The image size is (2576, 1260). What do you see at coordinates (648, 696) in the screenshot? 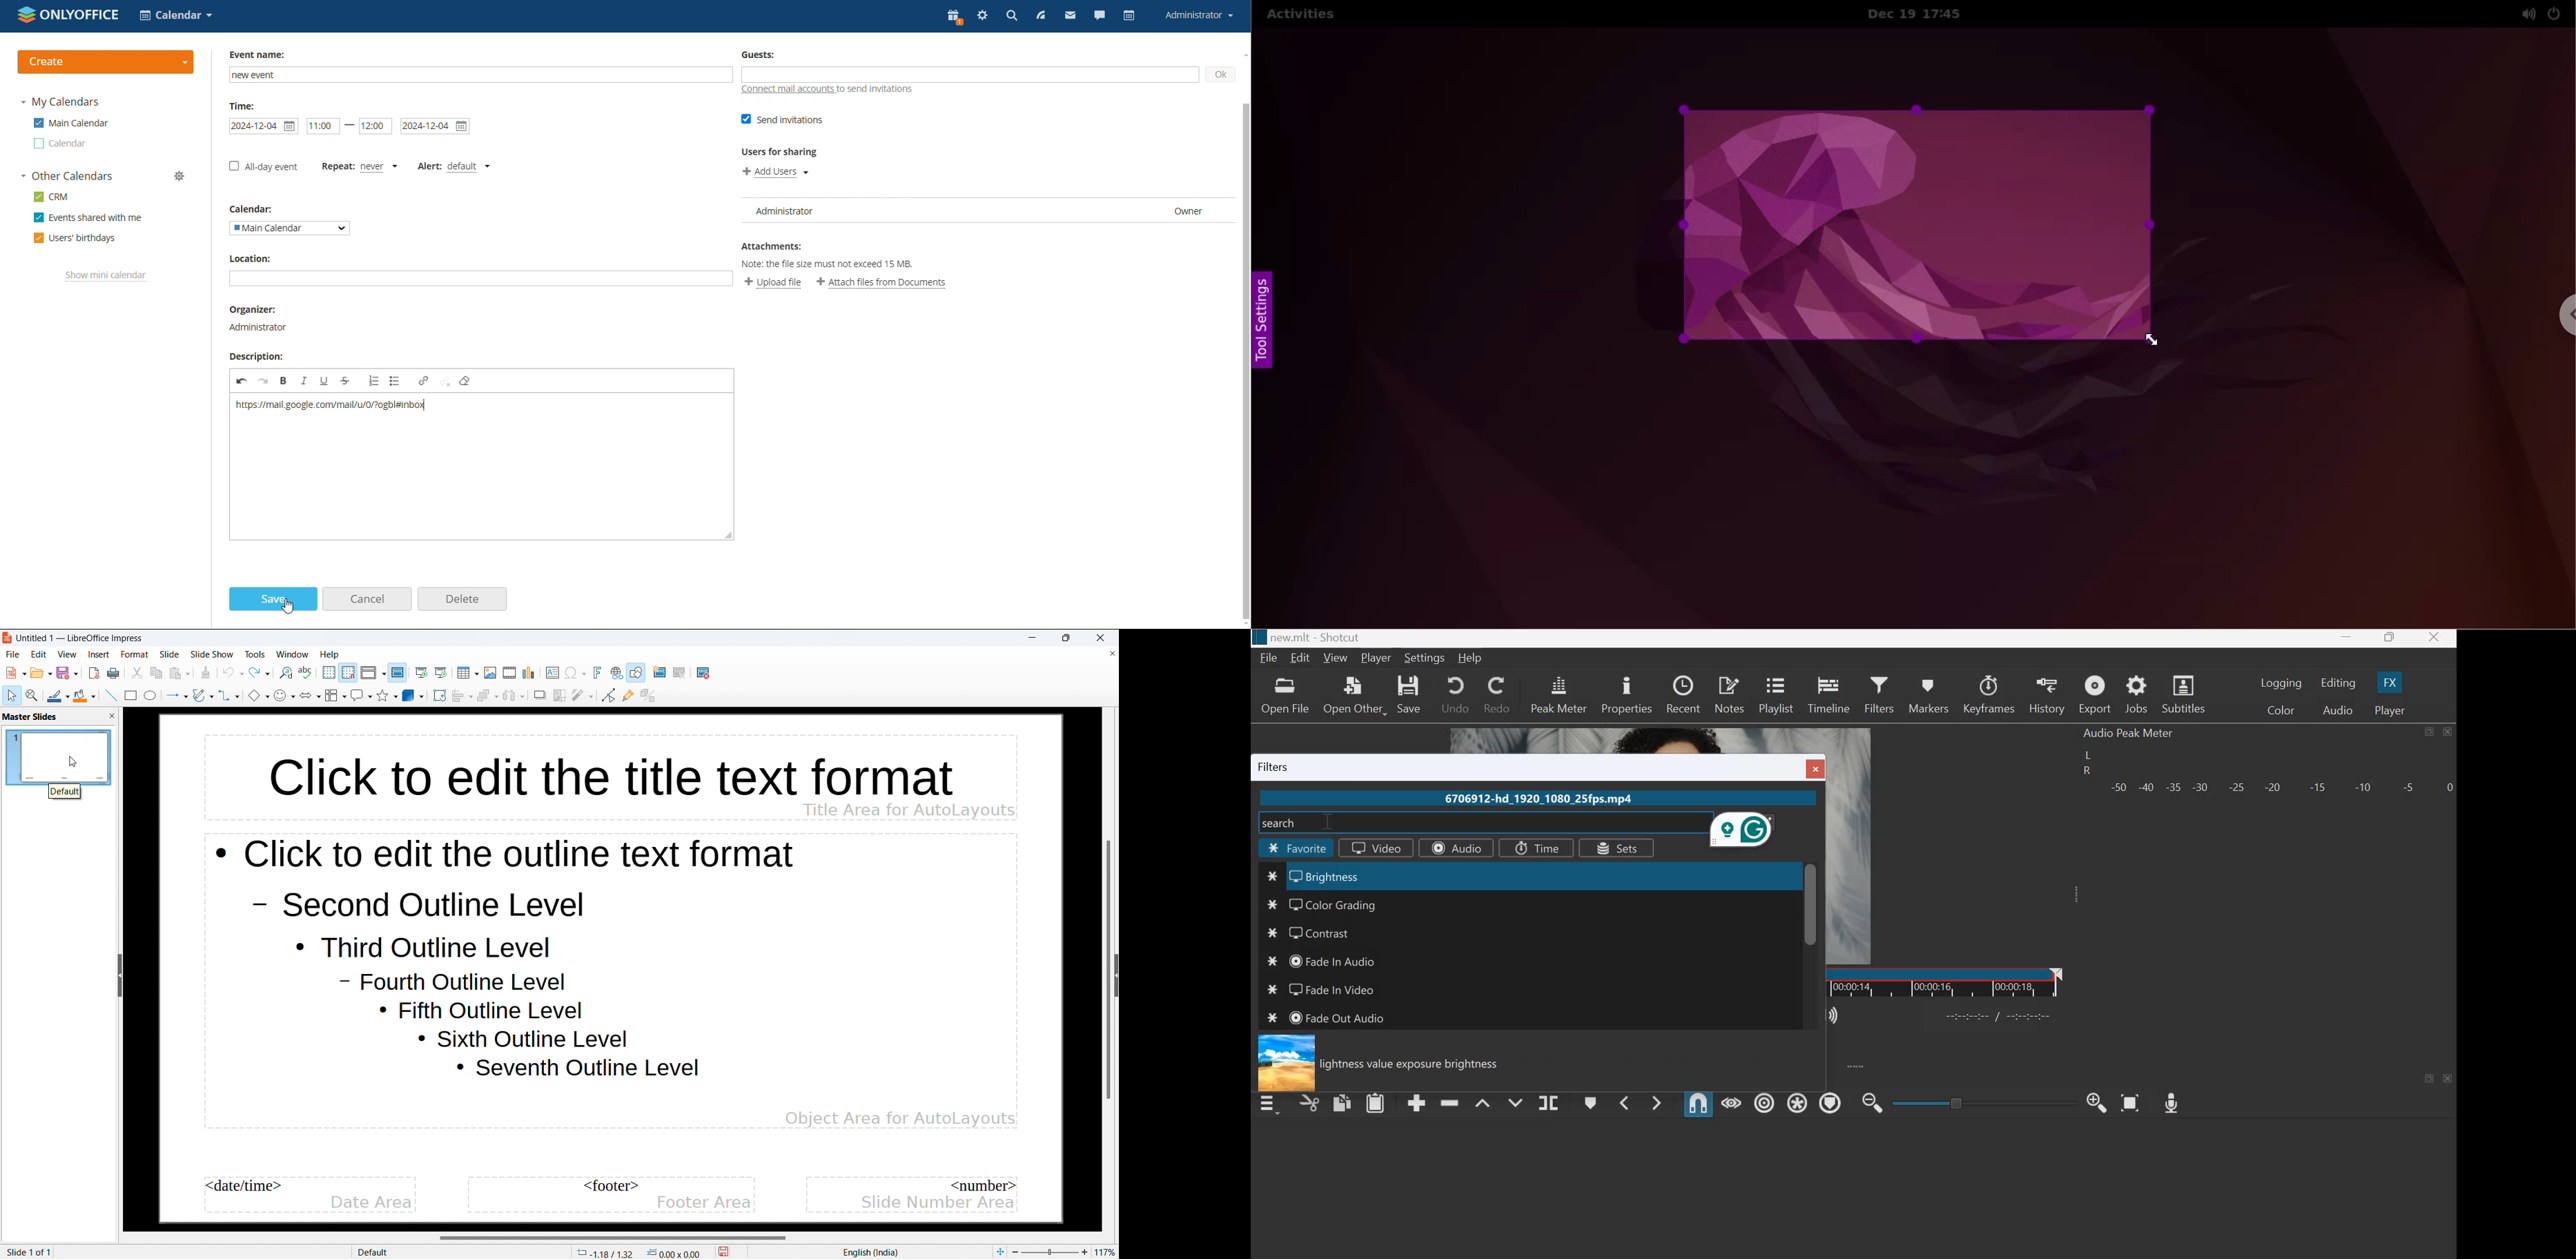
I see `toggle extrusion` at bounding box center [648, 696].